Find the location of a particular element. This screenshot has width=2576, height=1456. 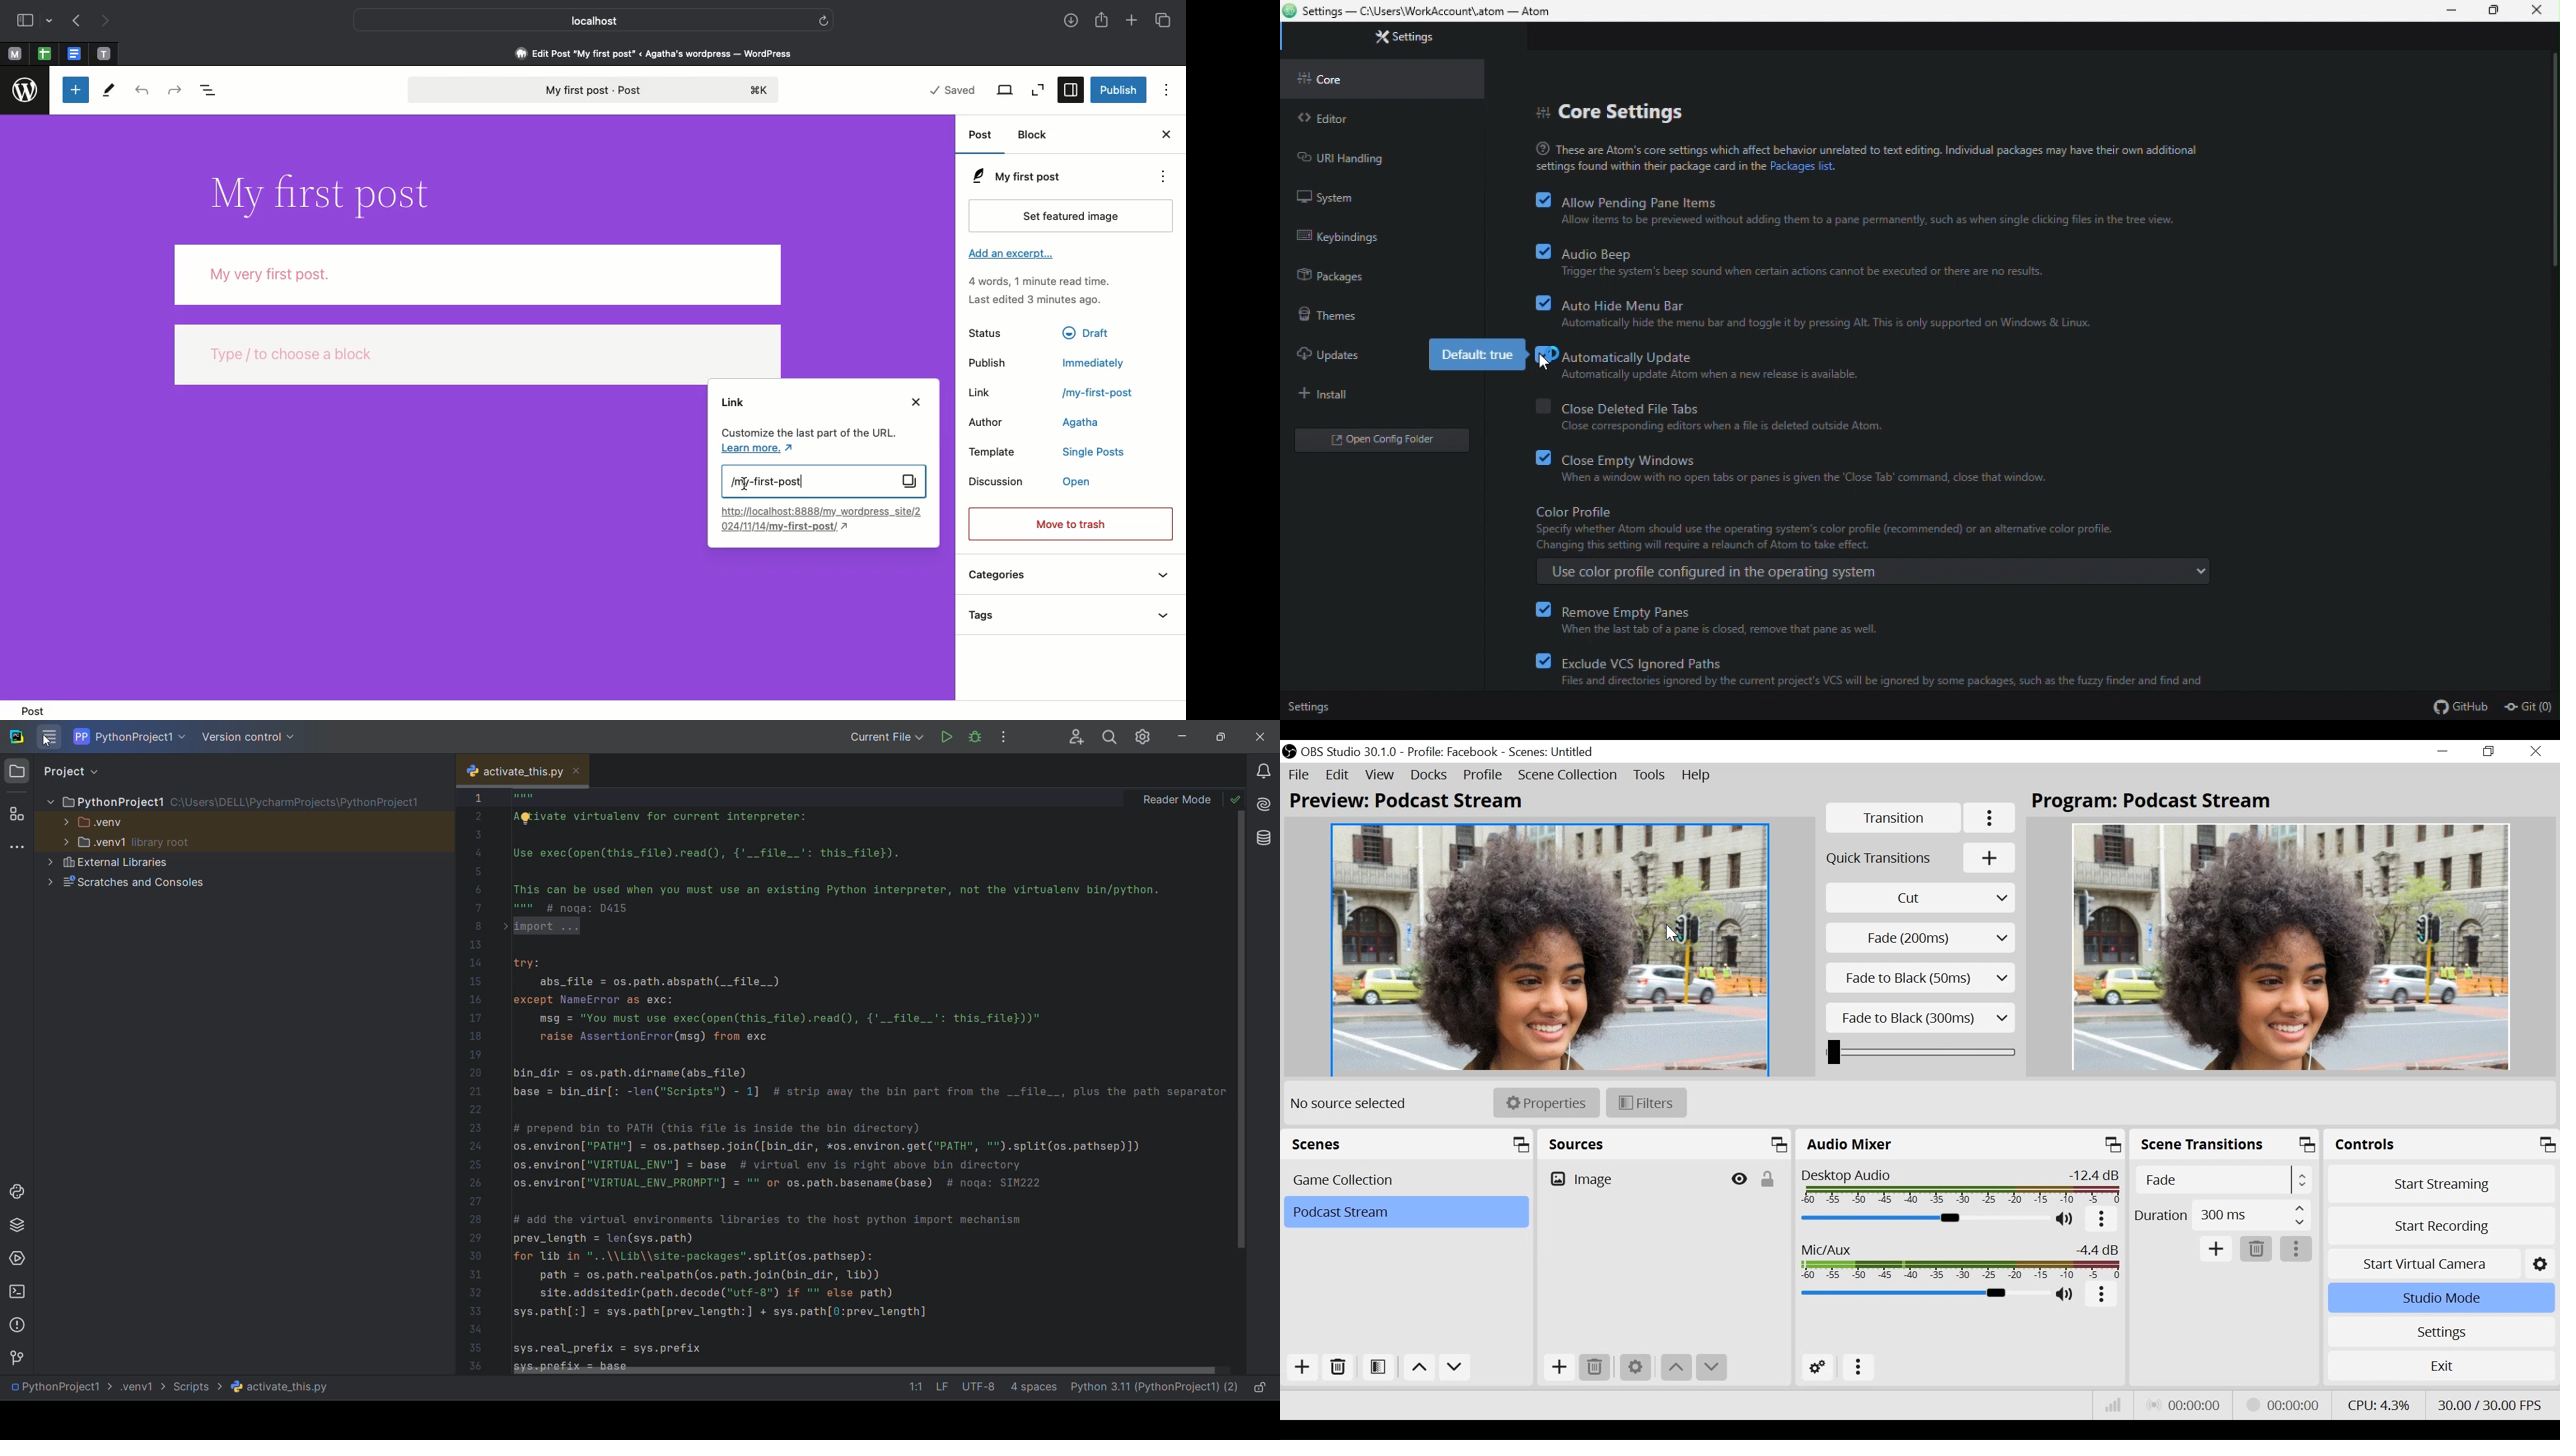

pinned tabs is located at coordinates (74, 54).